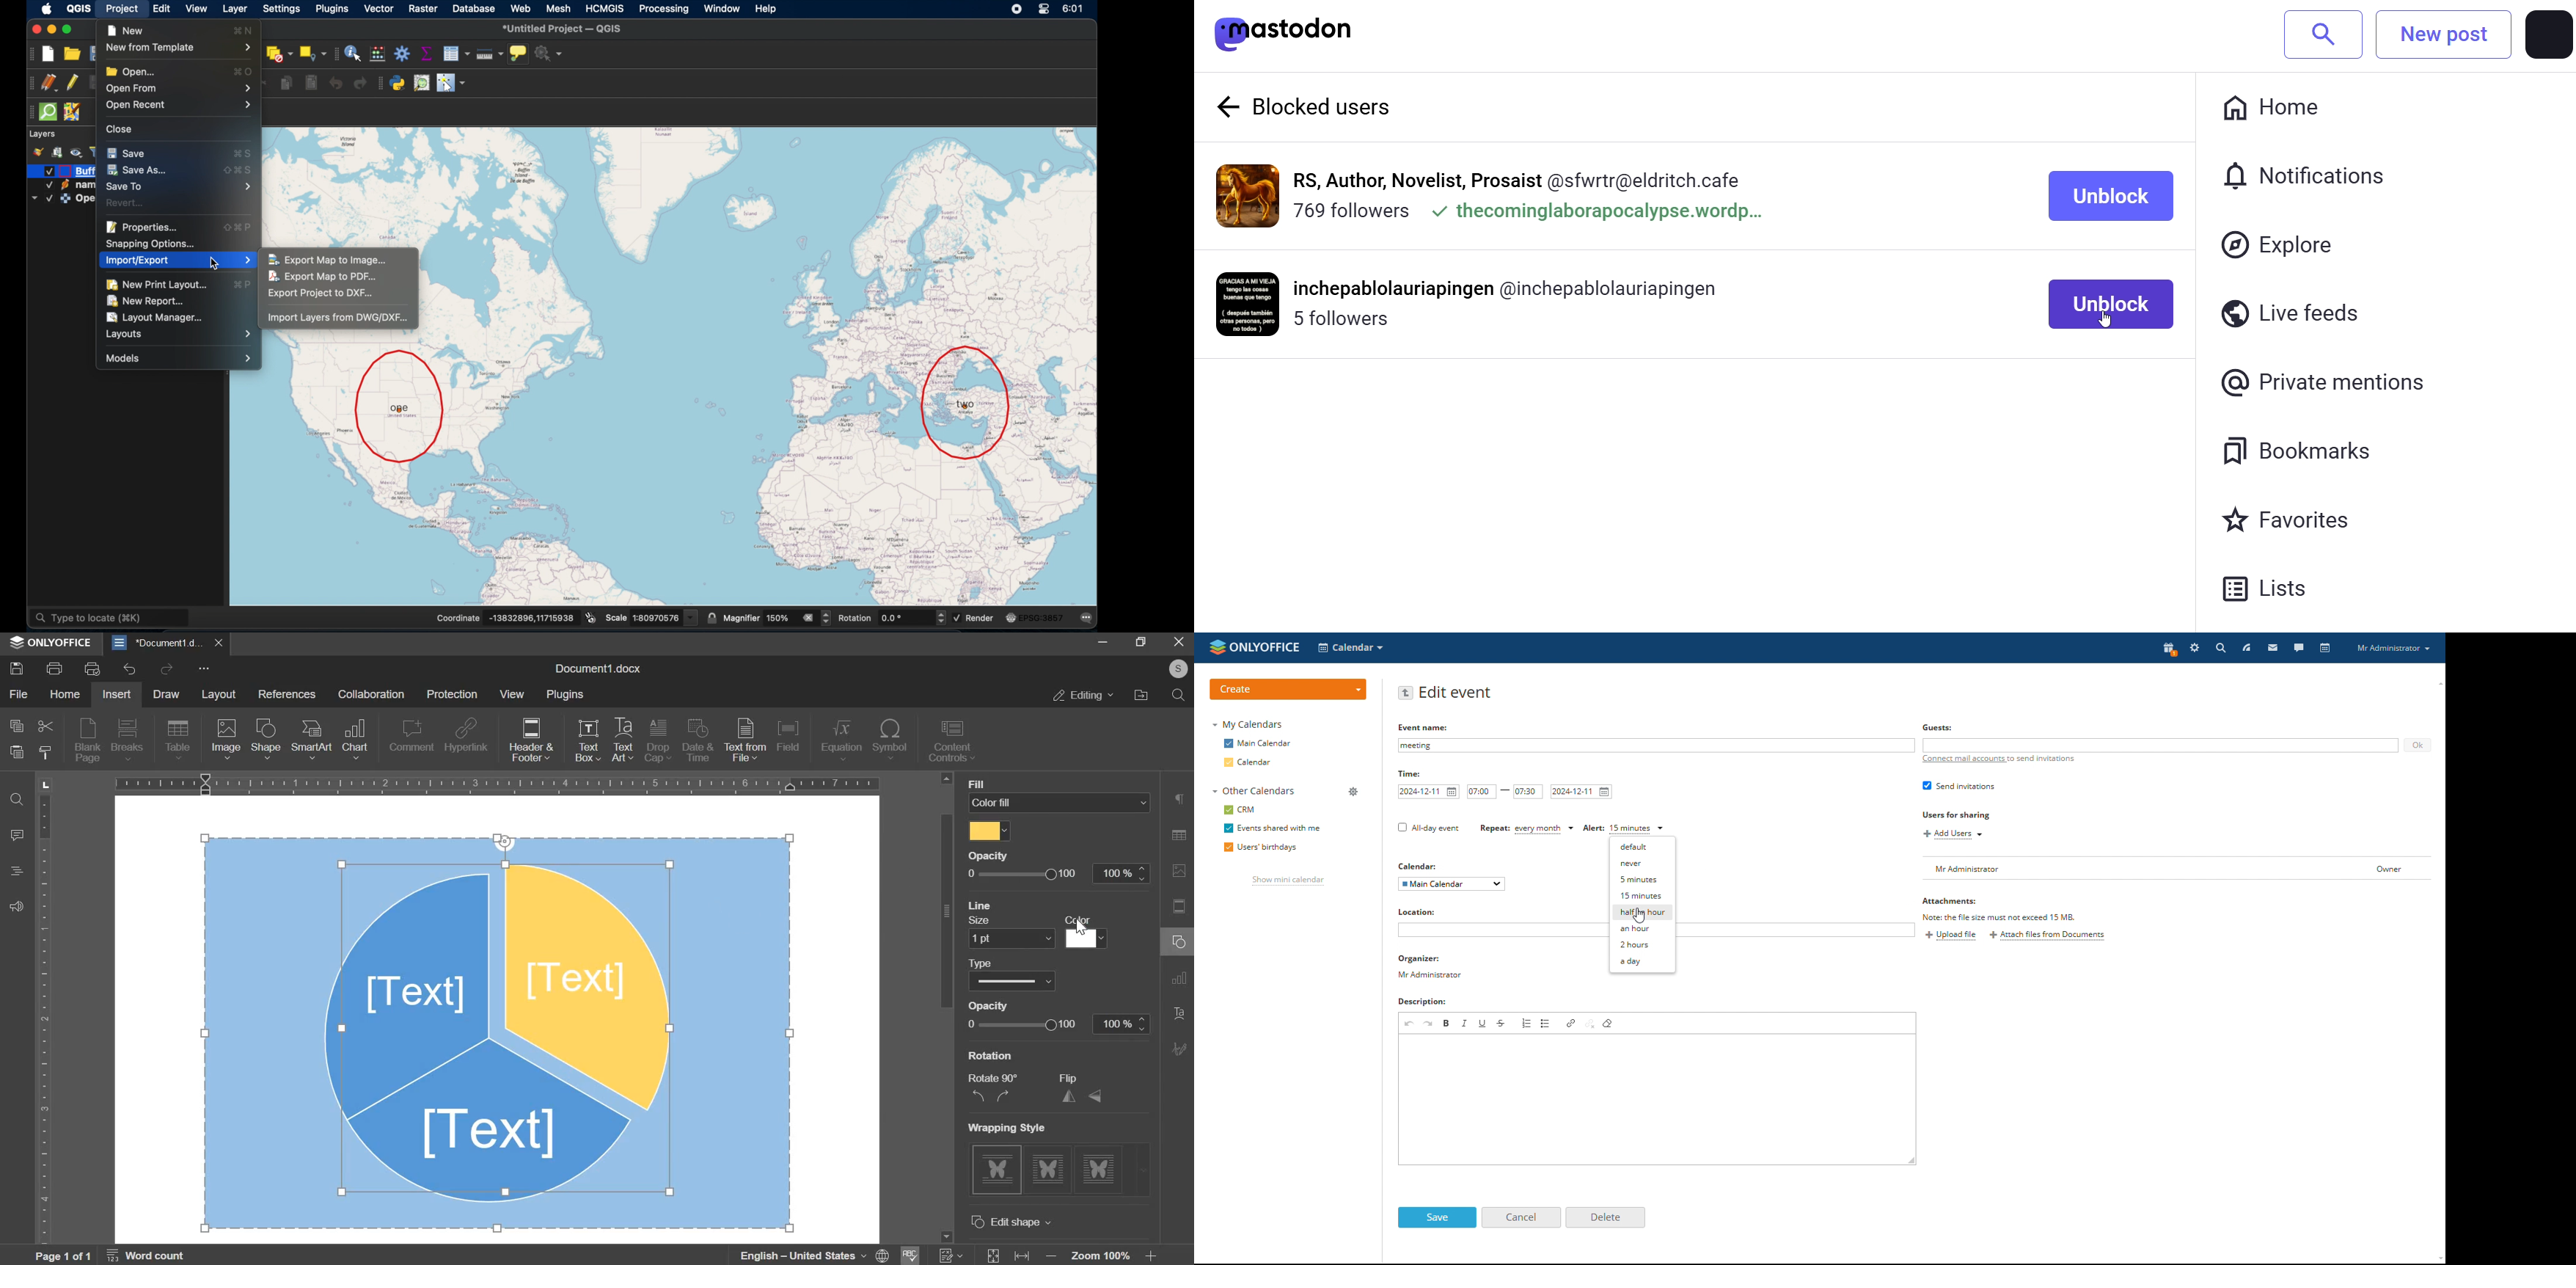  What do you see at coordinates (279, 53) in the screenshot?
I see `deselect features` at bounding box center [279, 53].